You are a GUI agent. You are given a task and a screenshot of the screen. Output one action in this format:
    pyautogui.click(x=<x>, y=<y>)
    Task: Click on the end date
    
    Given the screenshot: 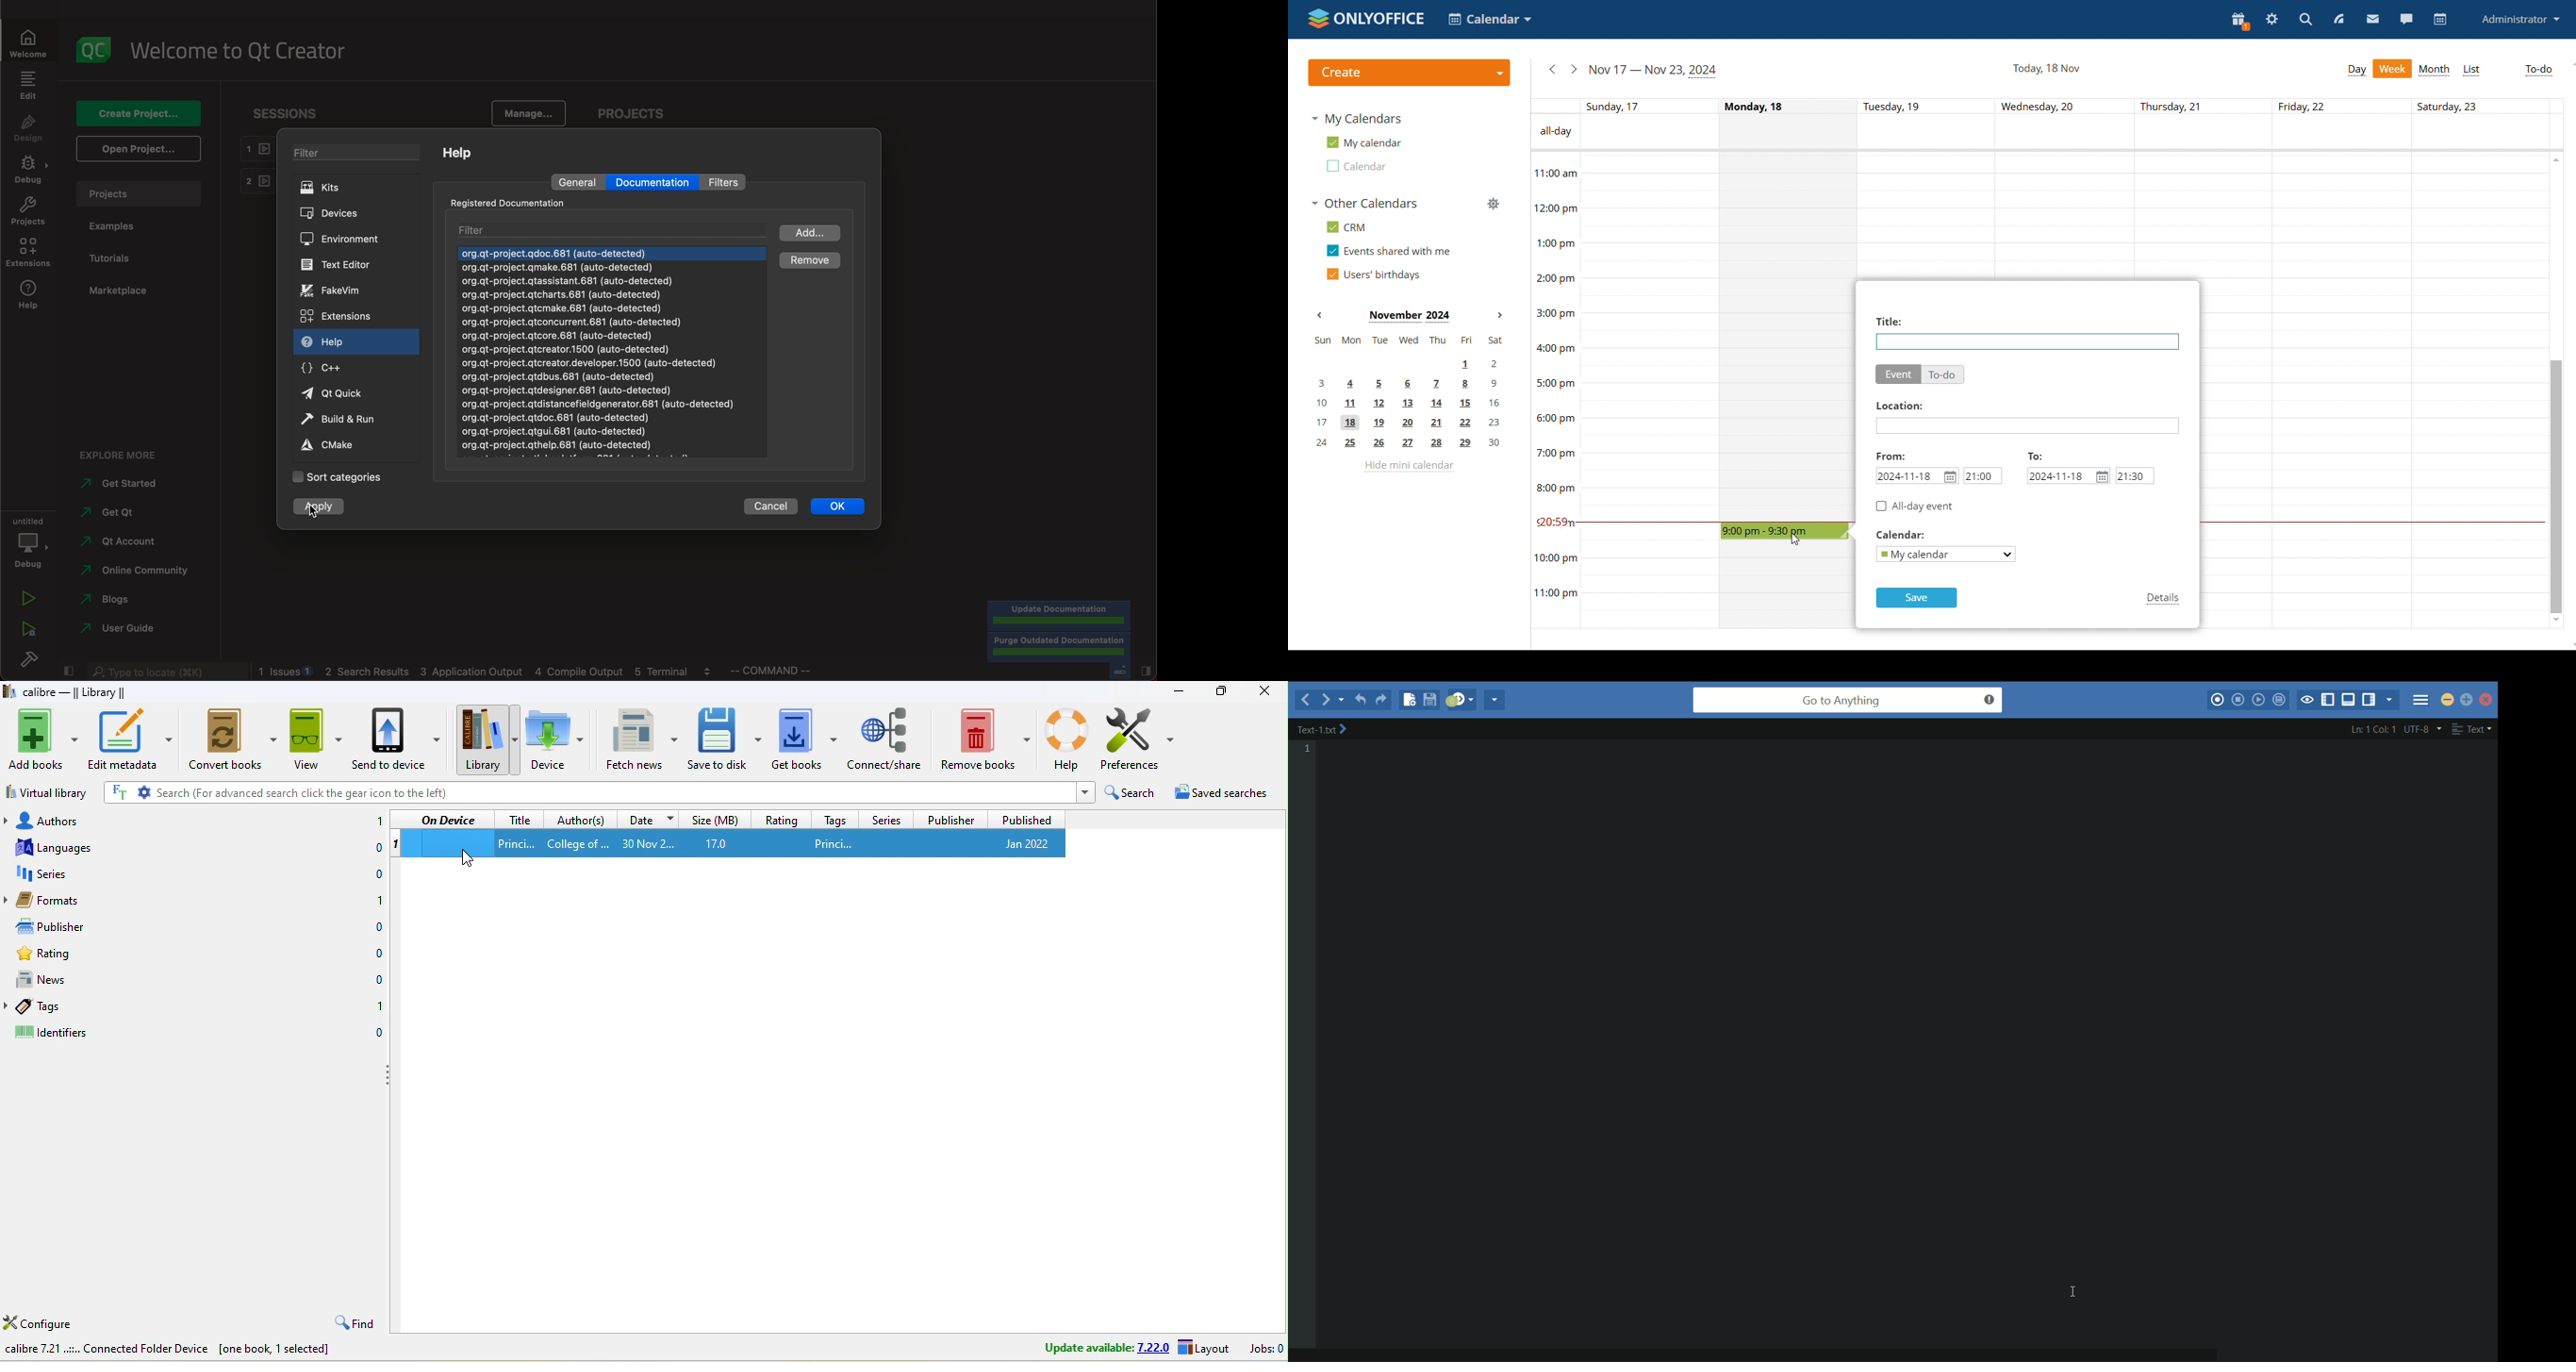 What is the action you would take?
    pyautogui.click(x=2069, y=477)
    